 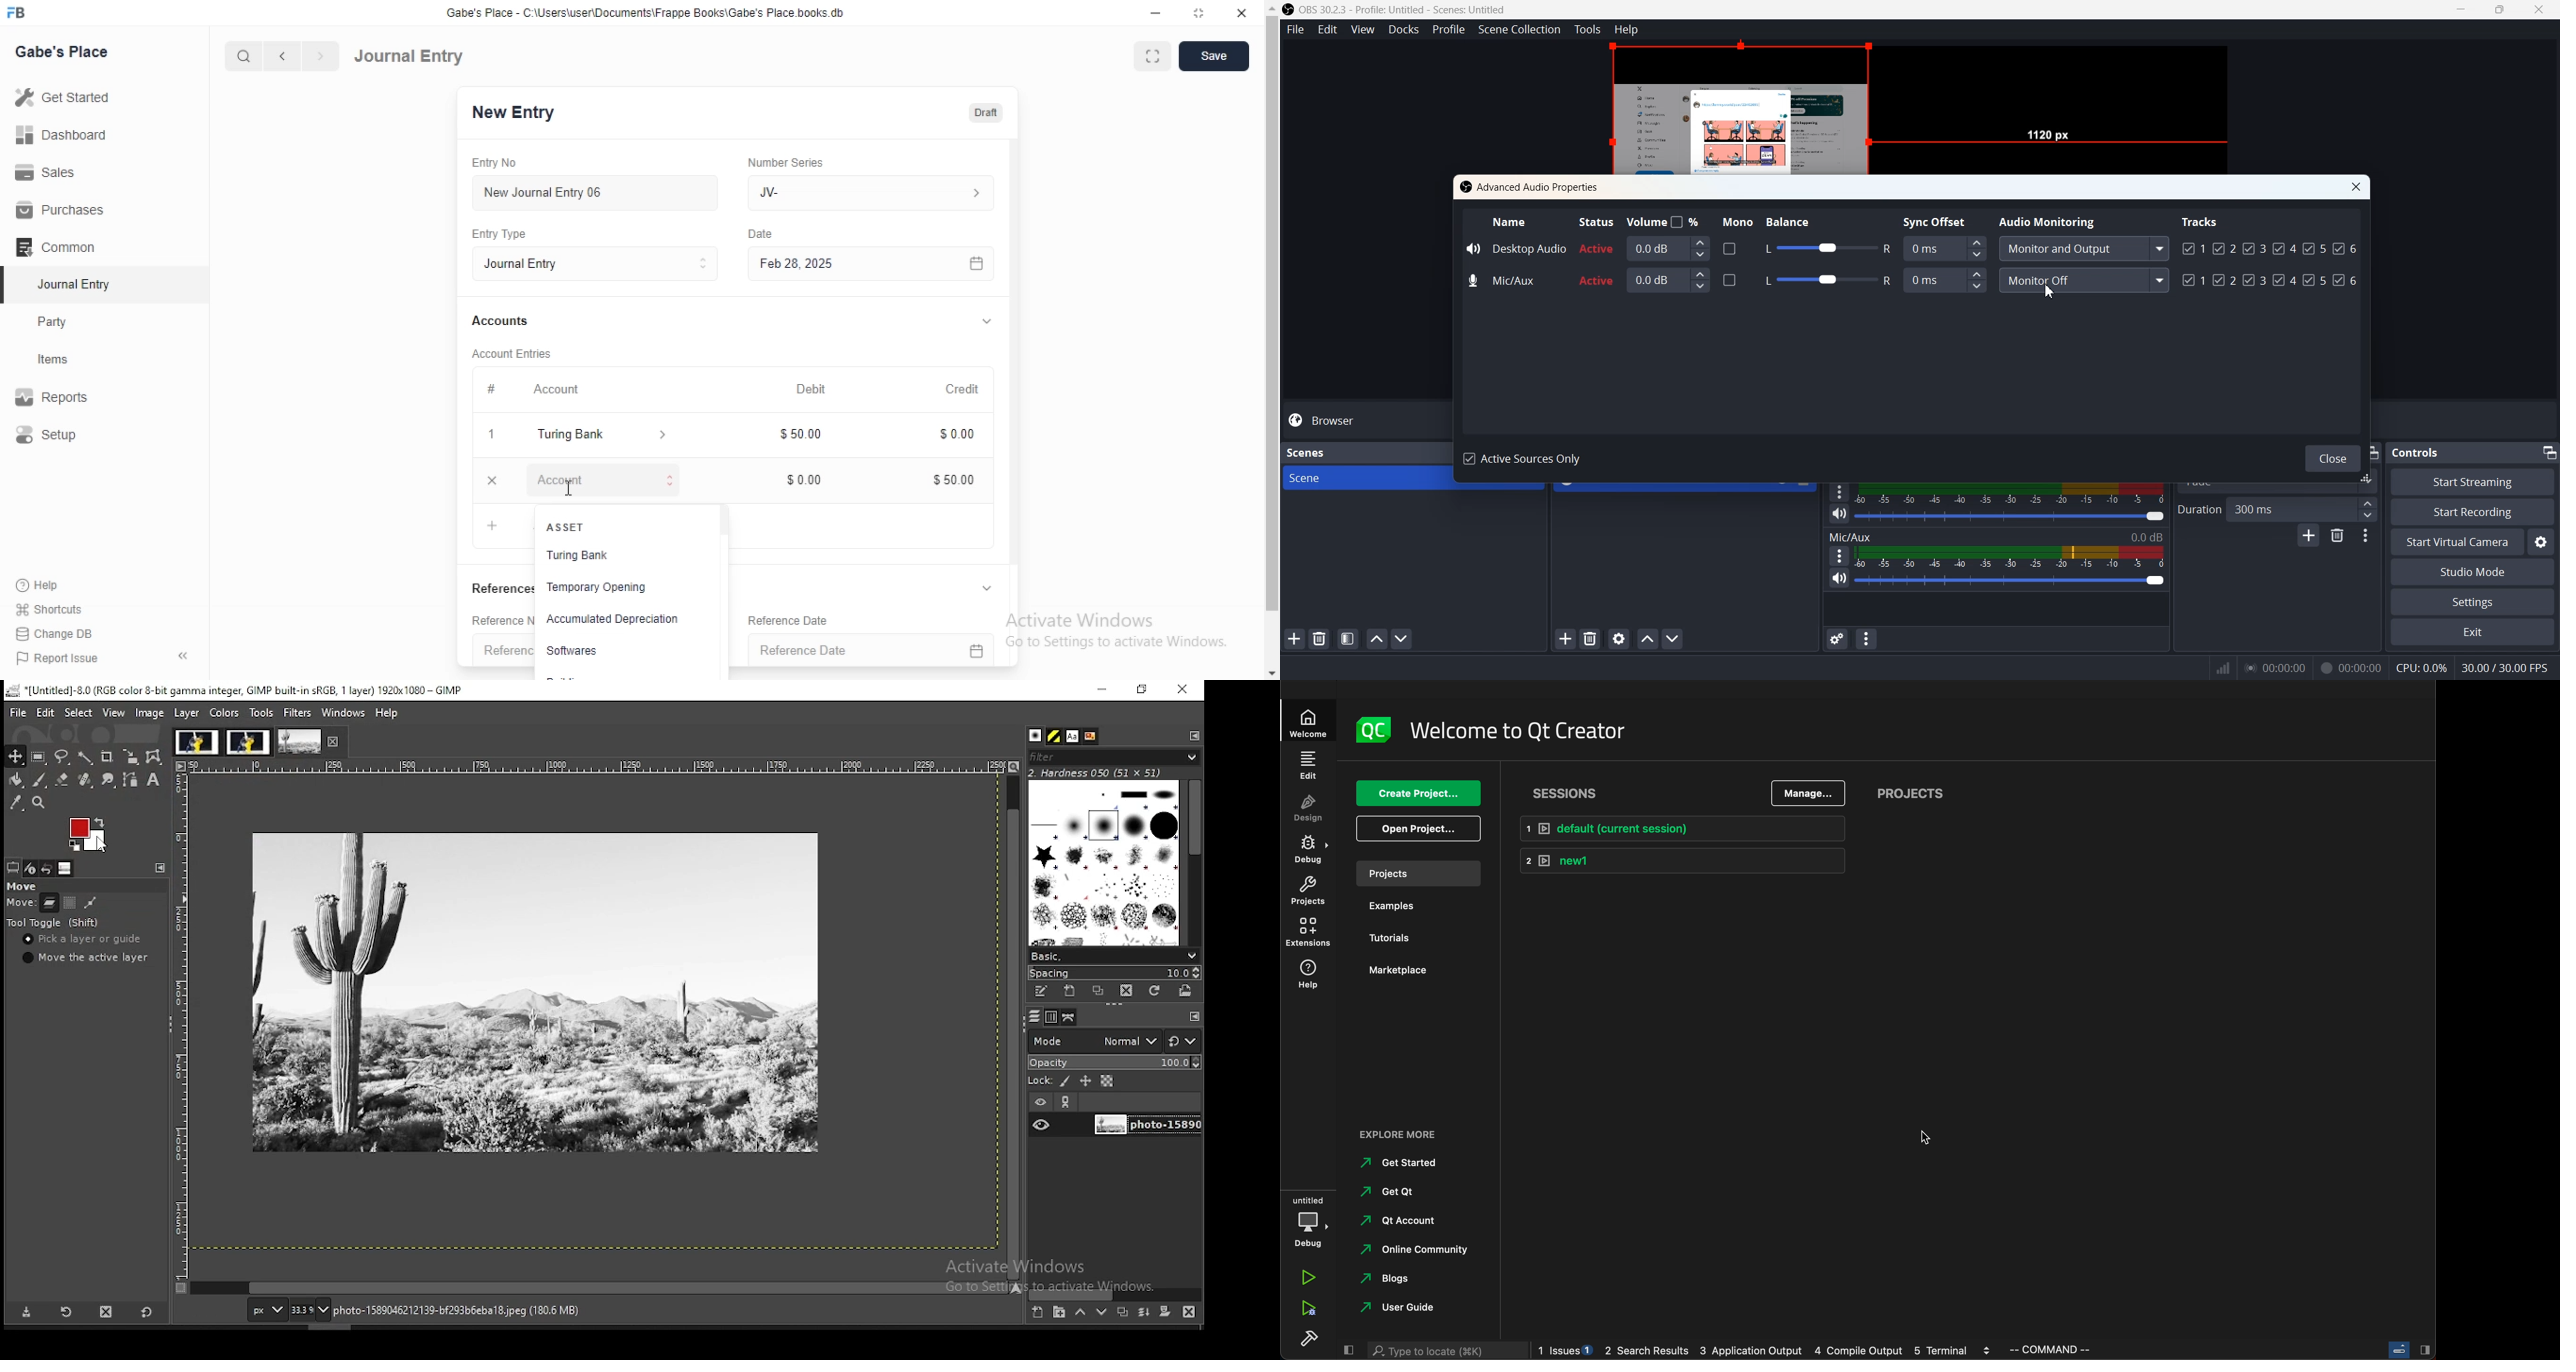 What do you see at coordinates (818, 390) in the screenshot?
I see `Debit` at bounding box center [818, 390].